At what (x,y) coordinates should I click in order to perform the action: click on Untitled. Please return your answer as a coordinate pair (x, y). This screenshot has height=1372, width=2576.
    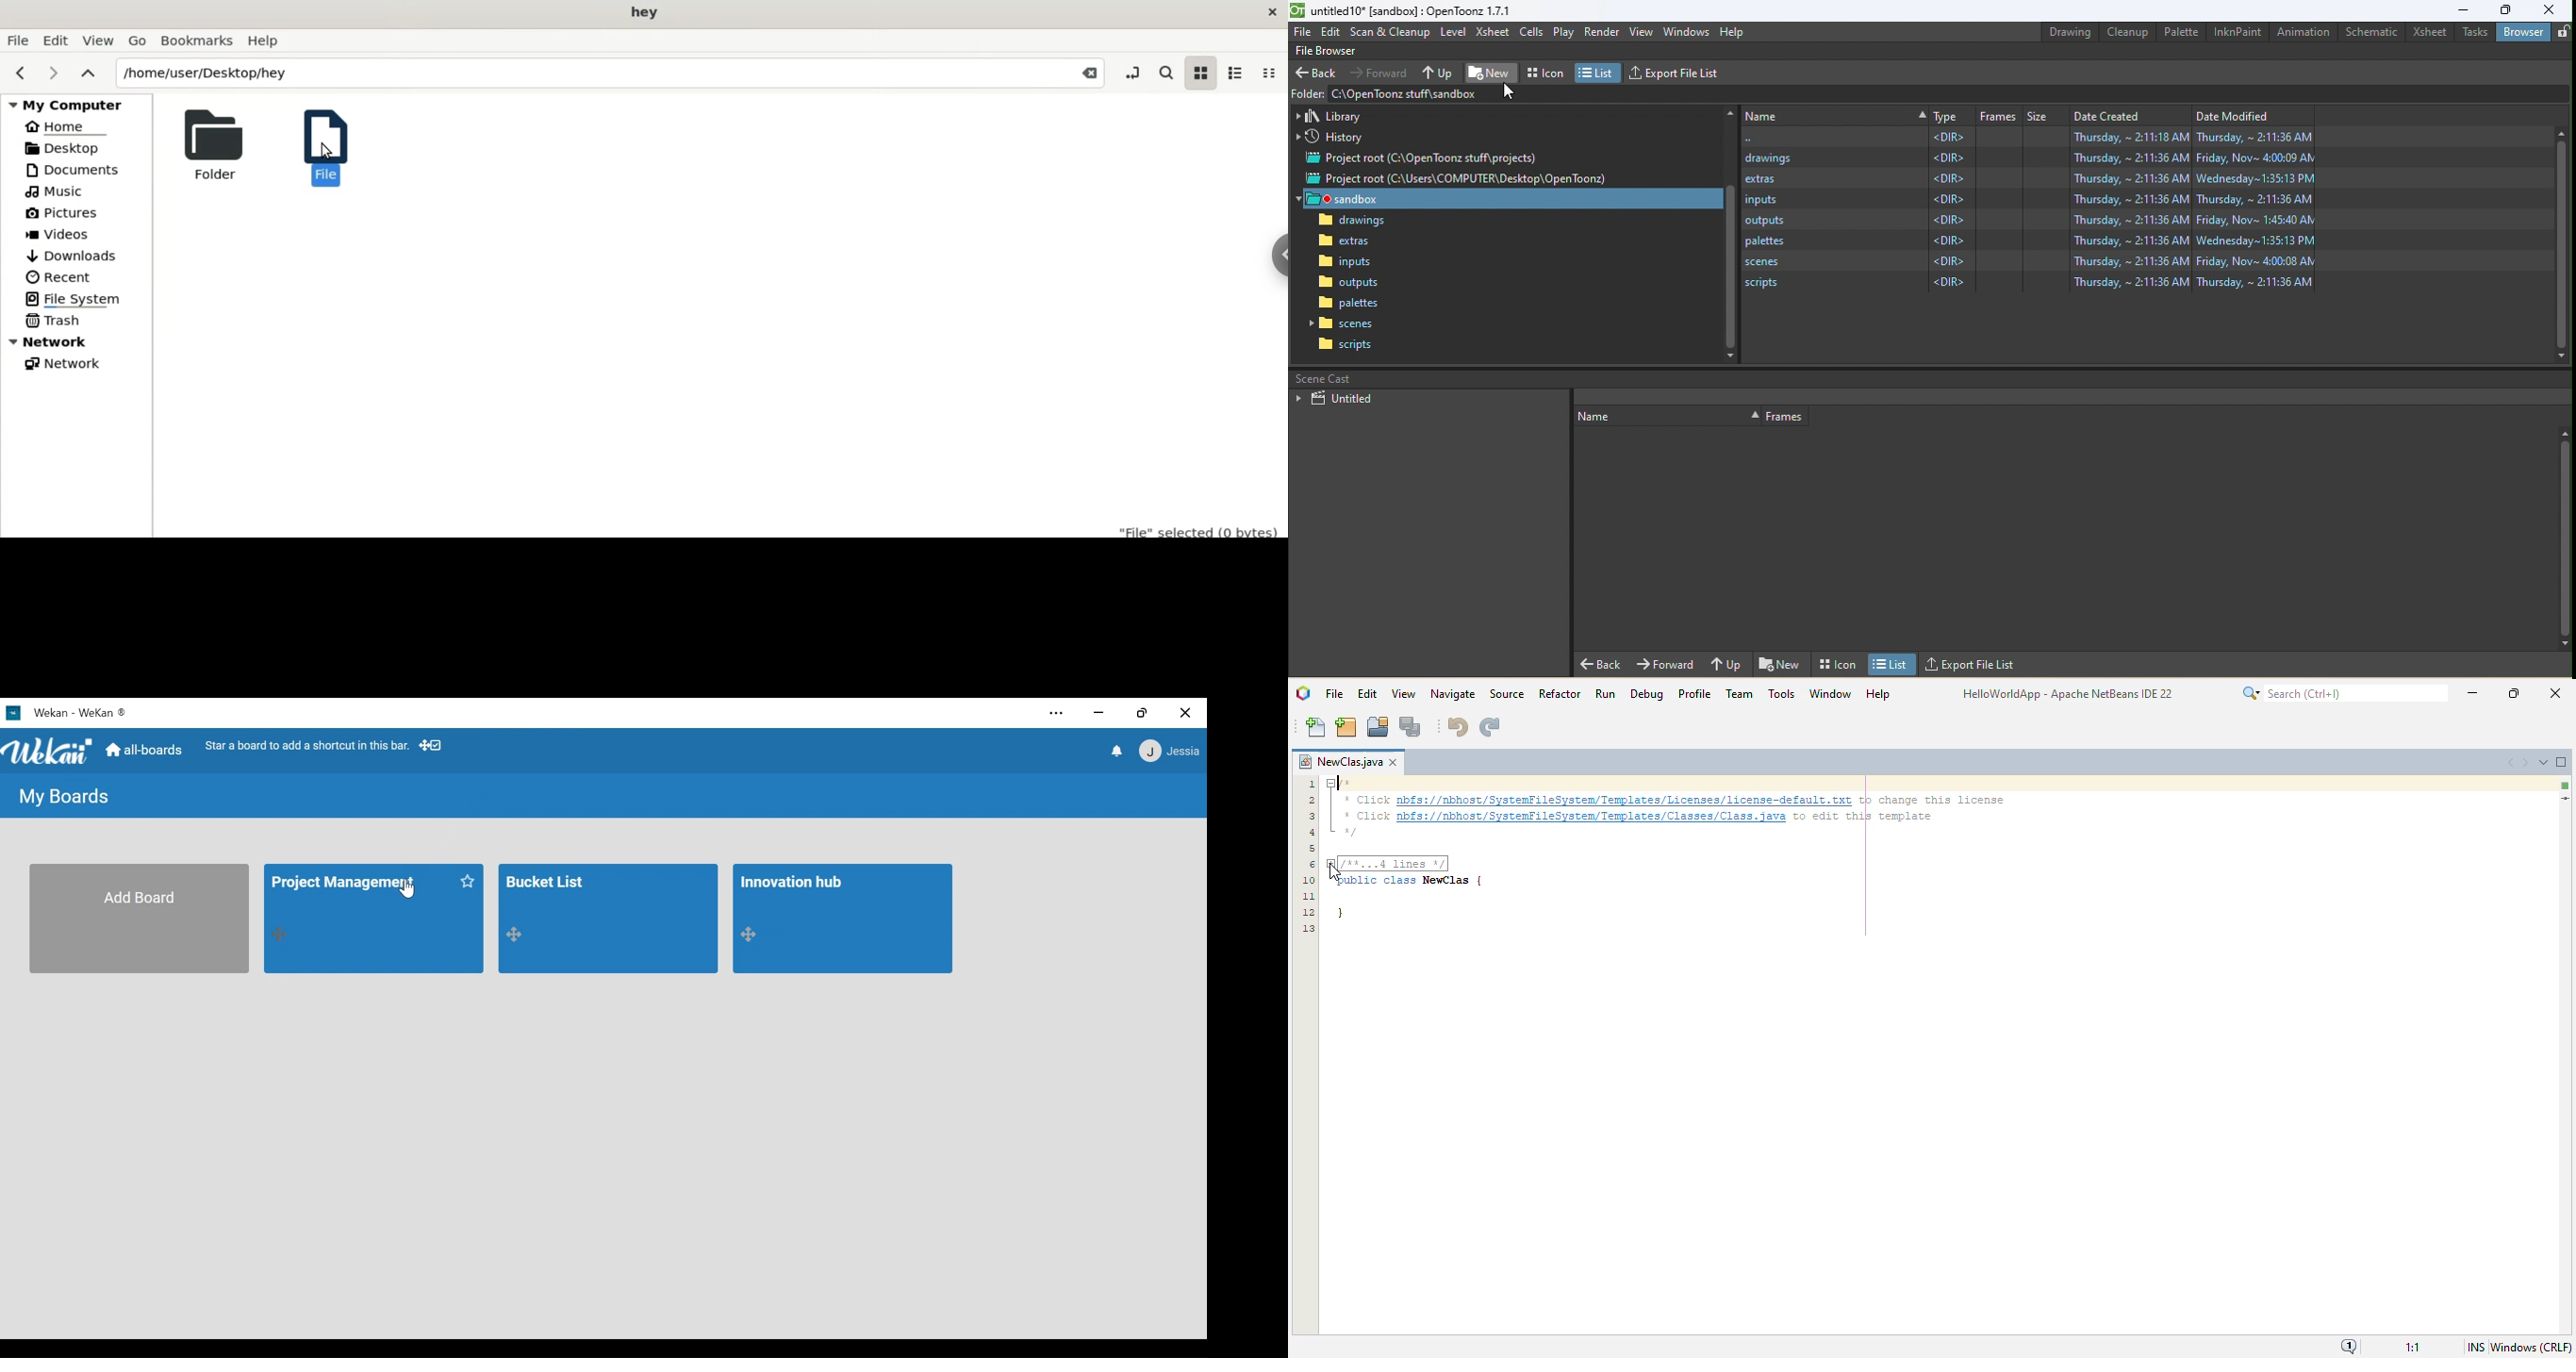
    Looking at the image, I should click on (1339, 397).